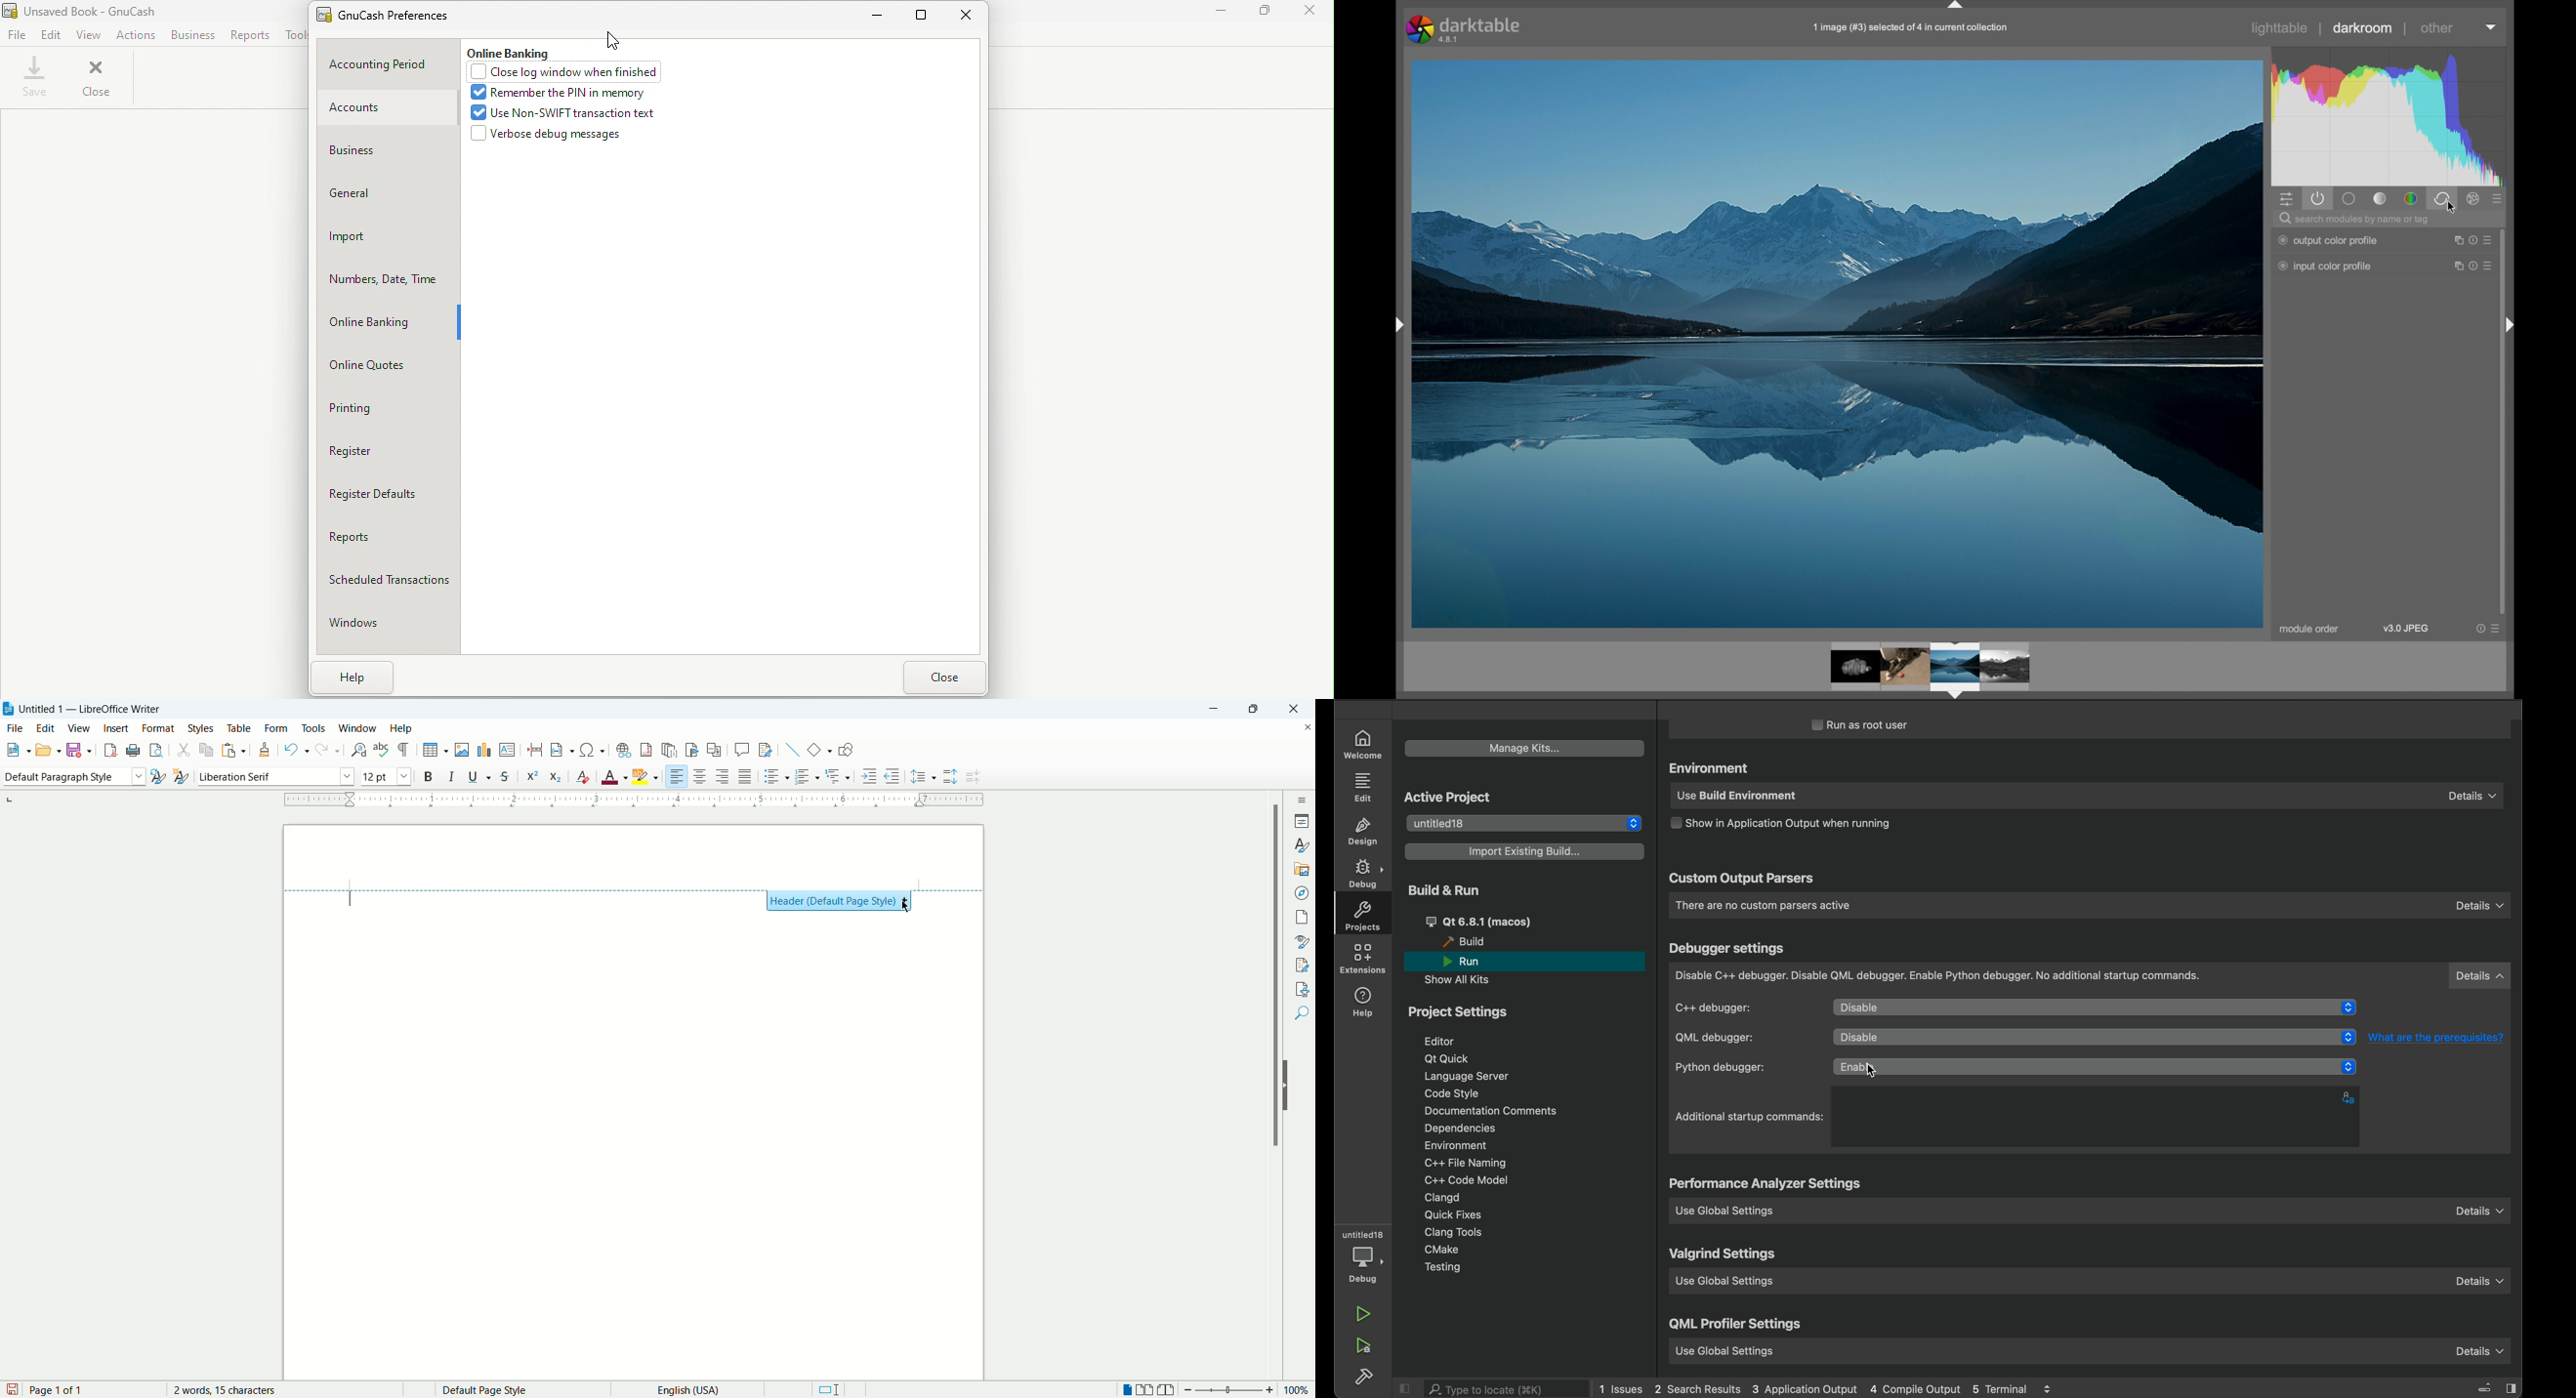  What do you see at coordinates (1366, 832) in the screenshot?
I see `DESIGN` at bounding box center [1366, 832].